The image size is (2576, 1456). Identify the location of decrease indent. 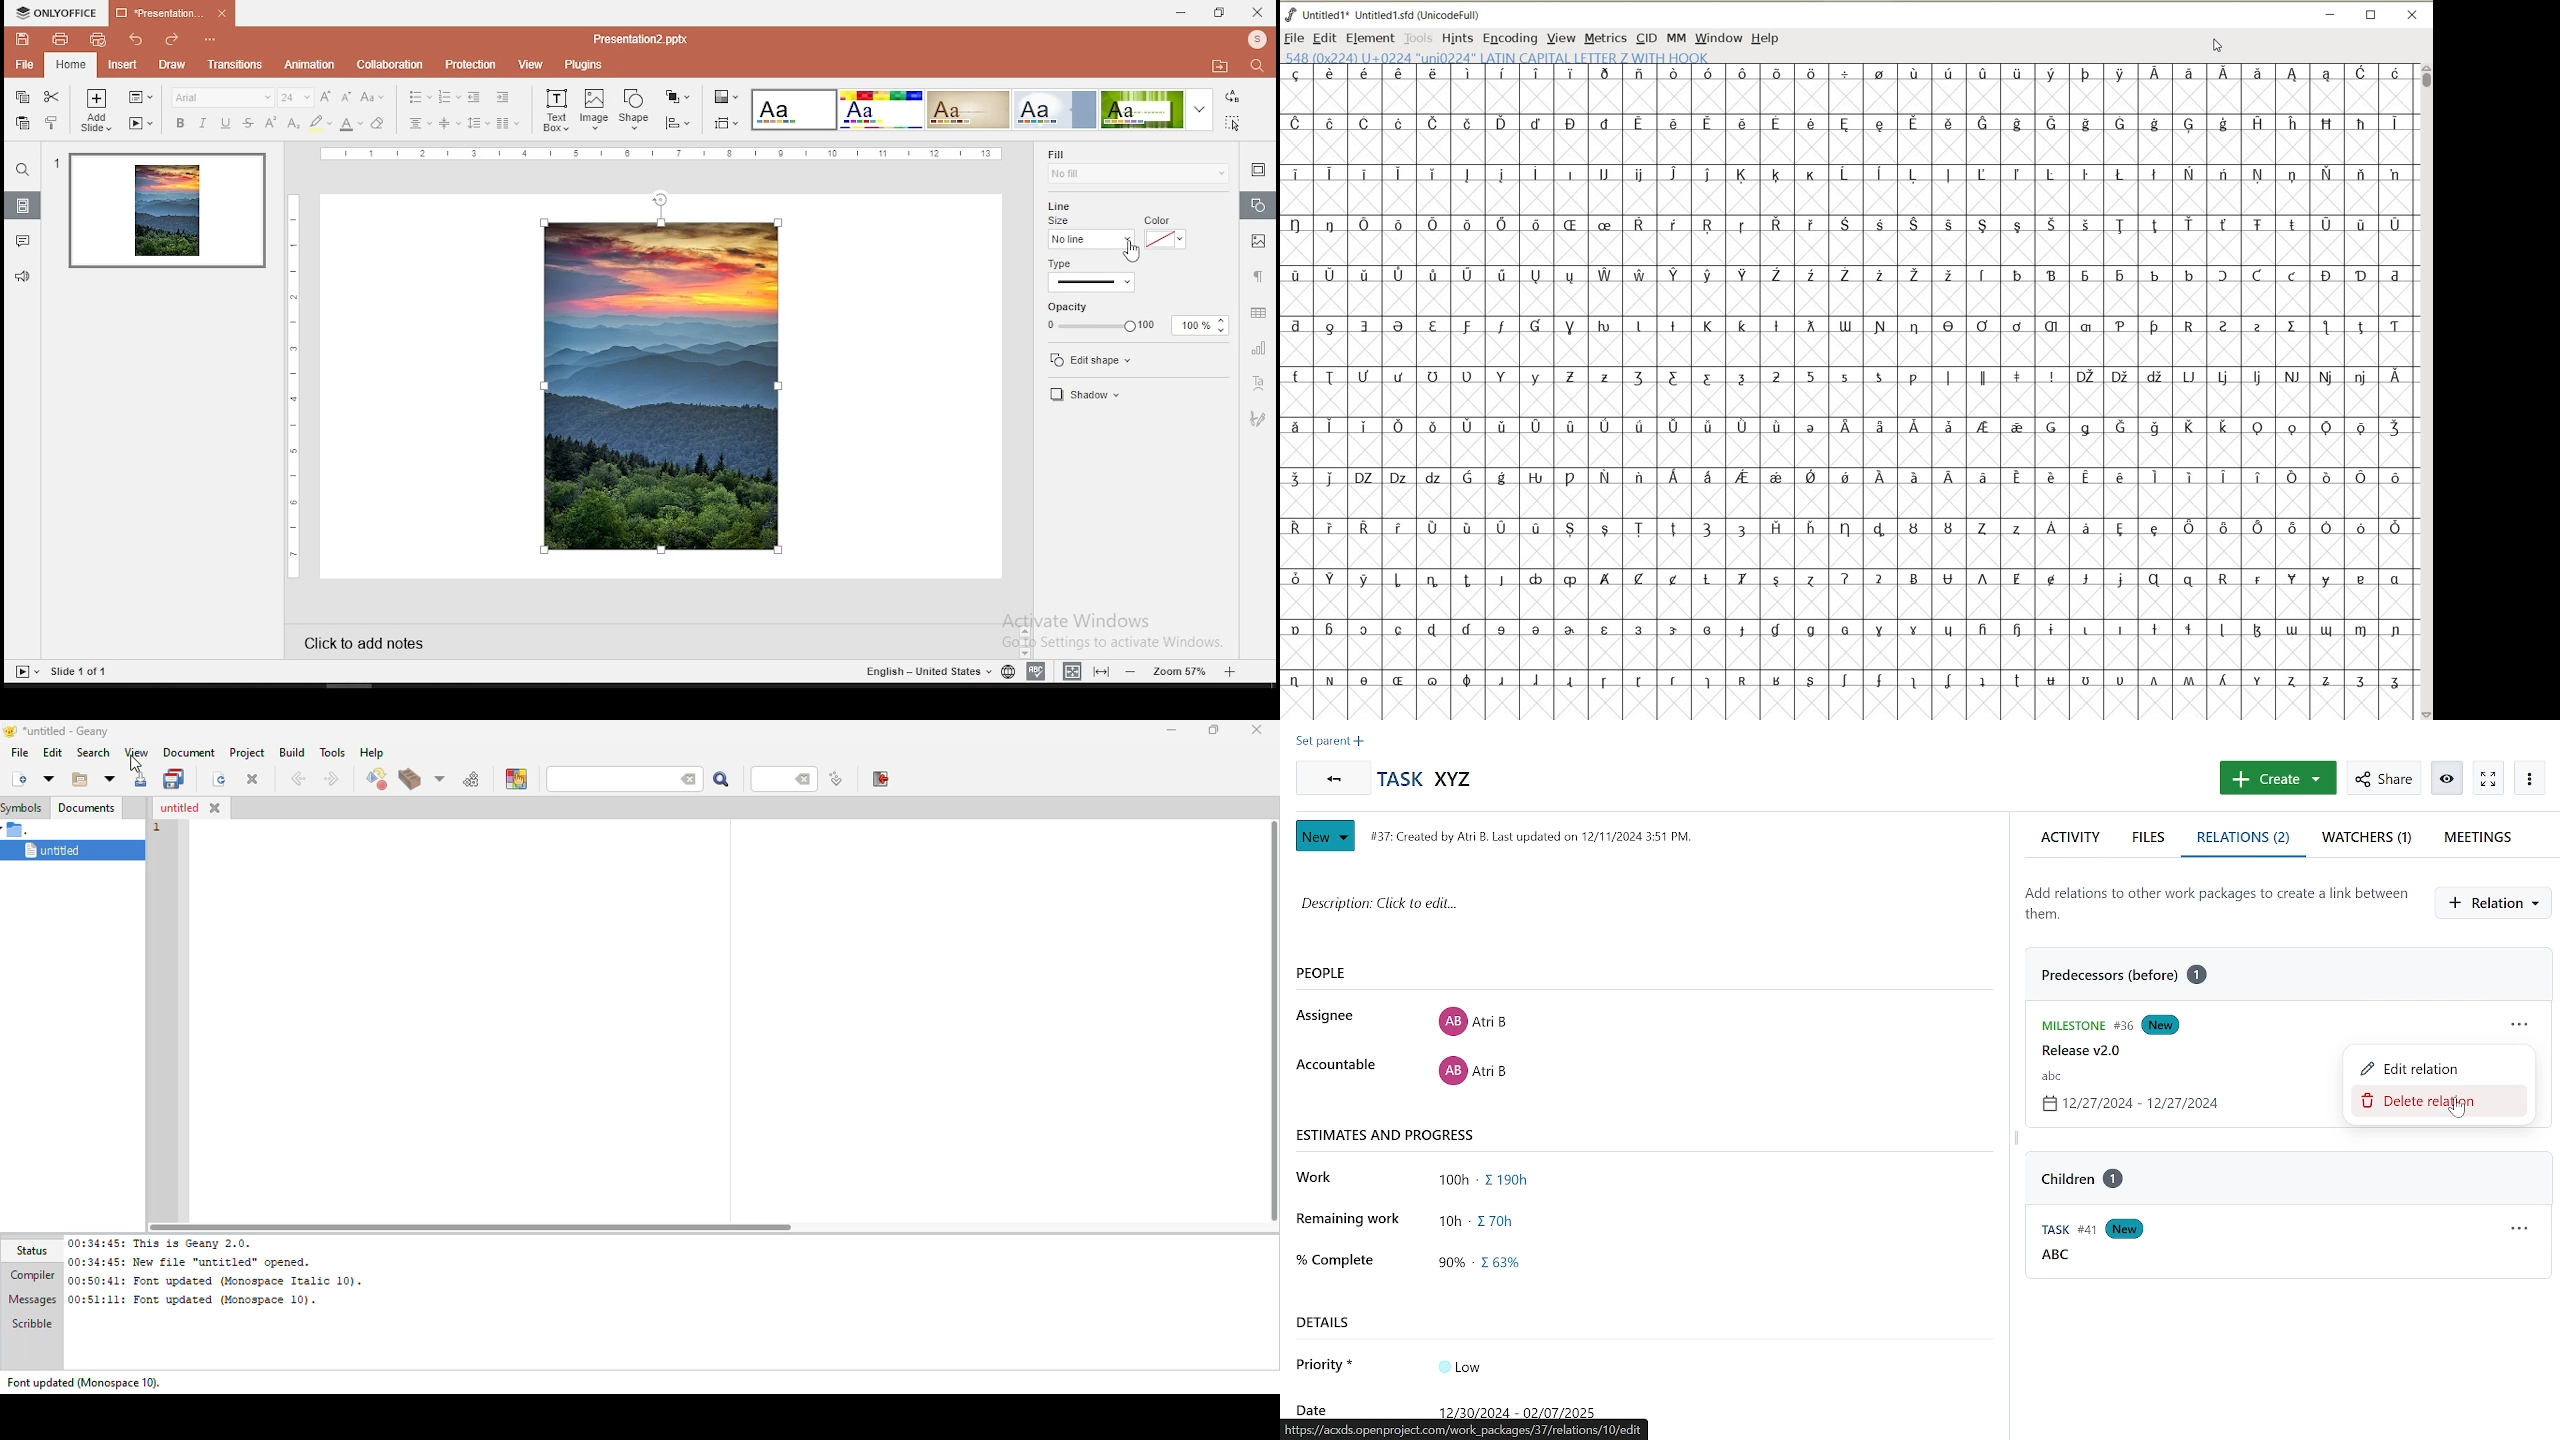
(474, 97).